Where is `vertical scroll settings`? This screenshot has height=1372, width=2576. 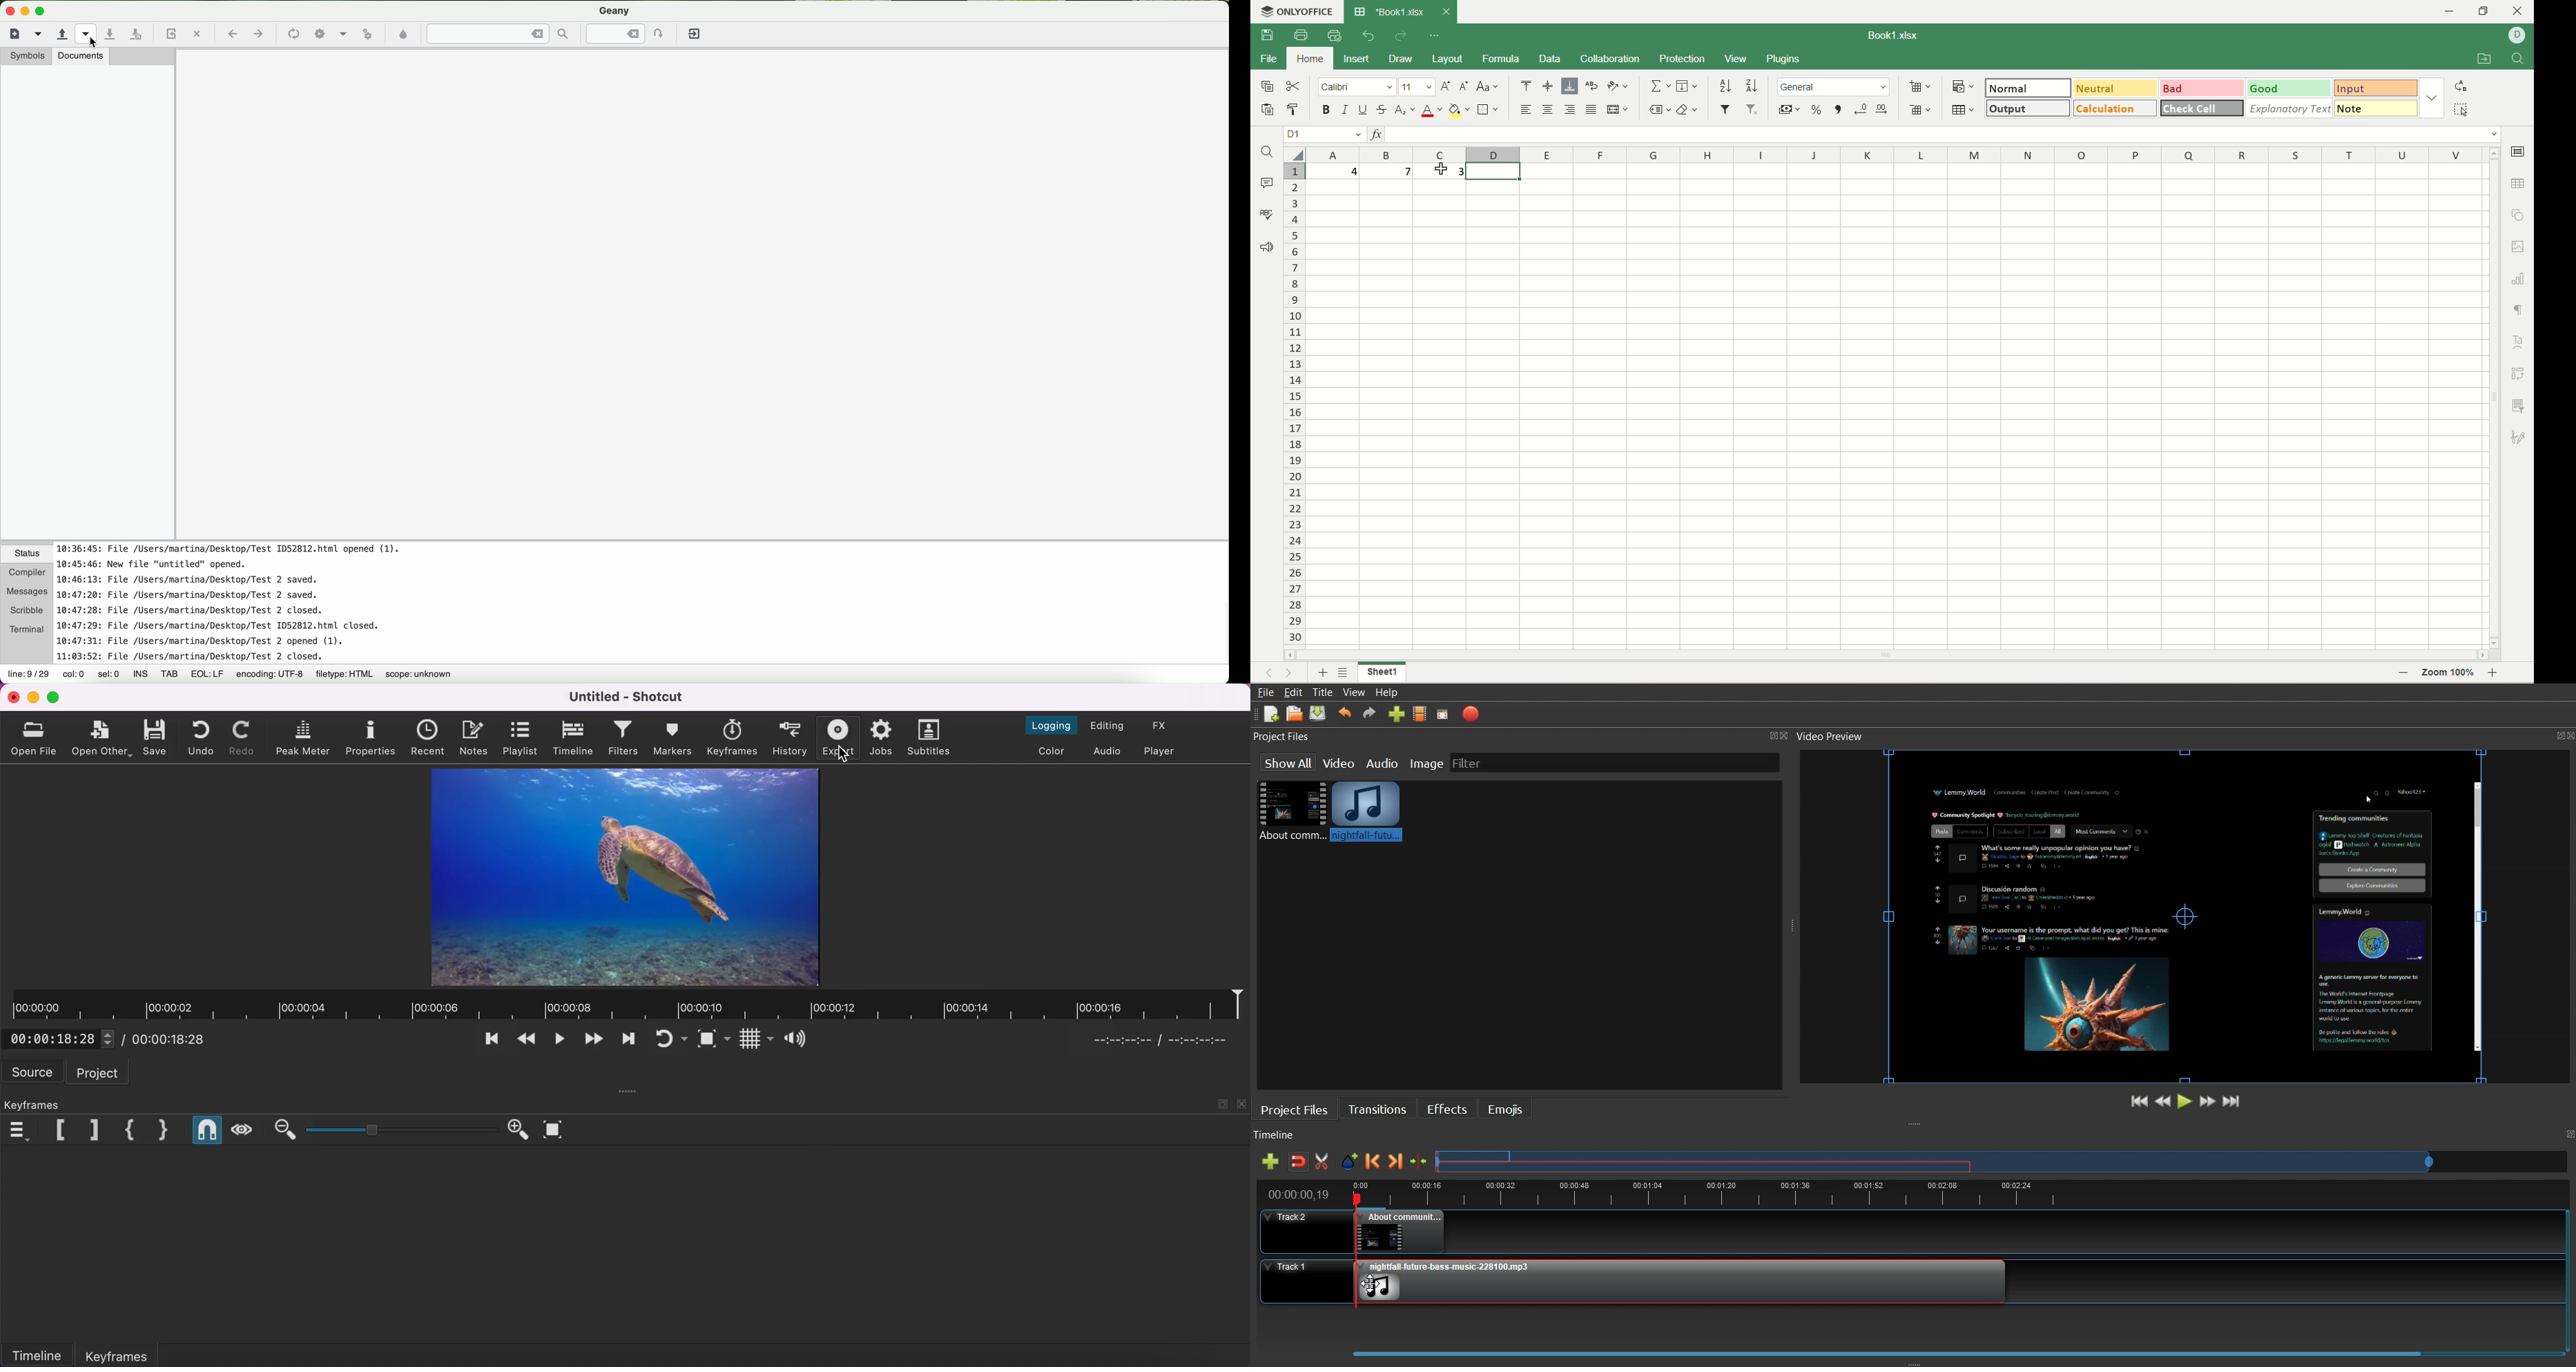 vertical scroll settings is located at coordinates (2496, 397).